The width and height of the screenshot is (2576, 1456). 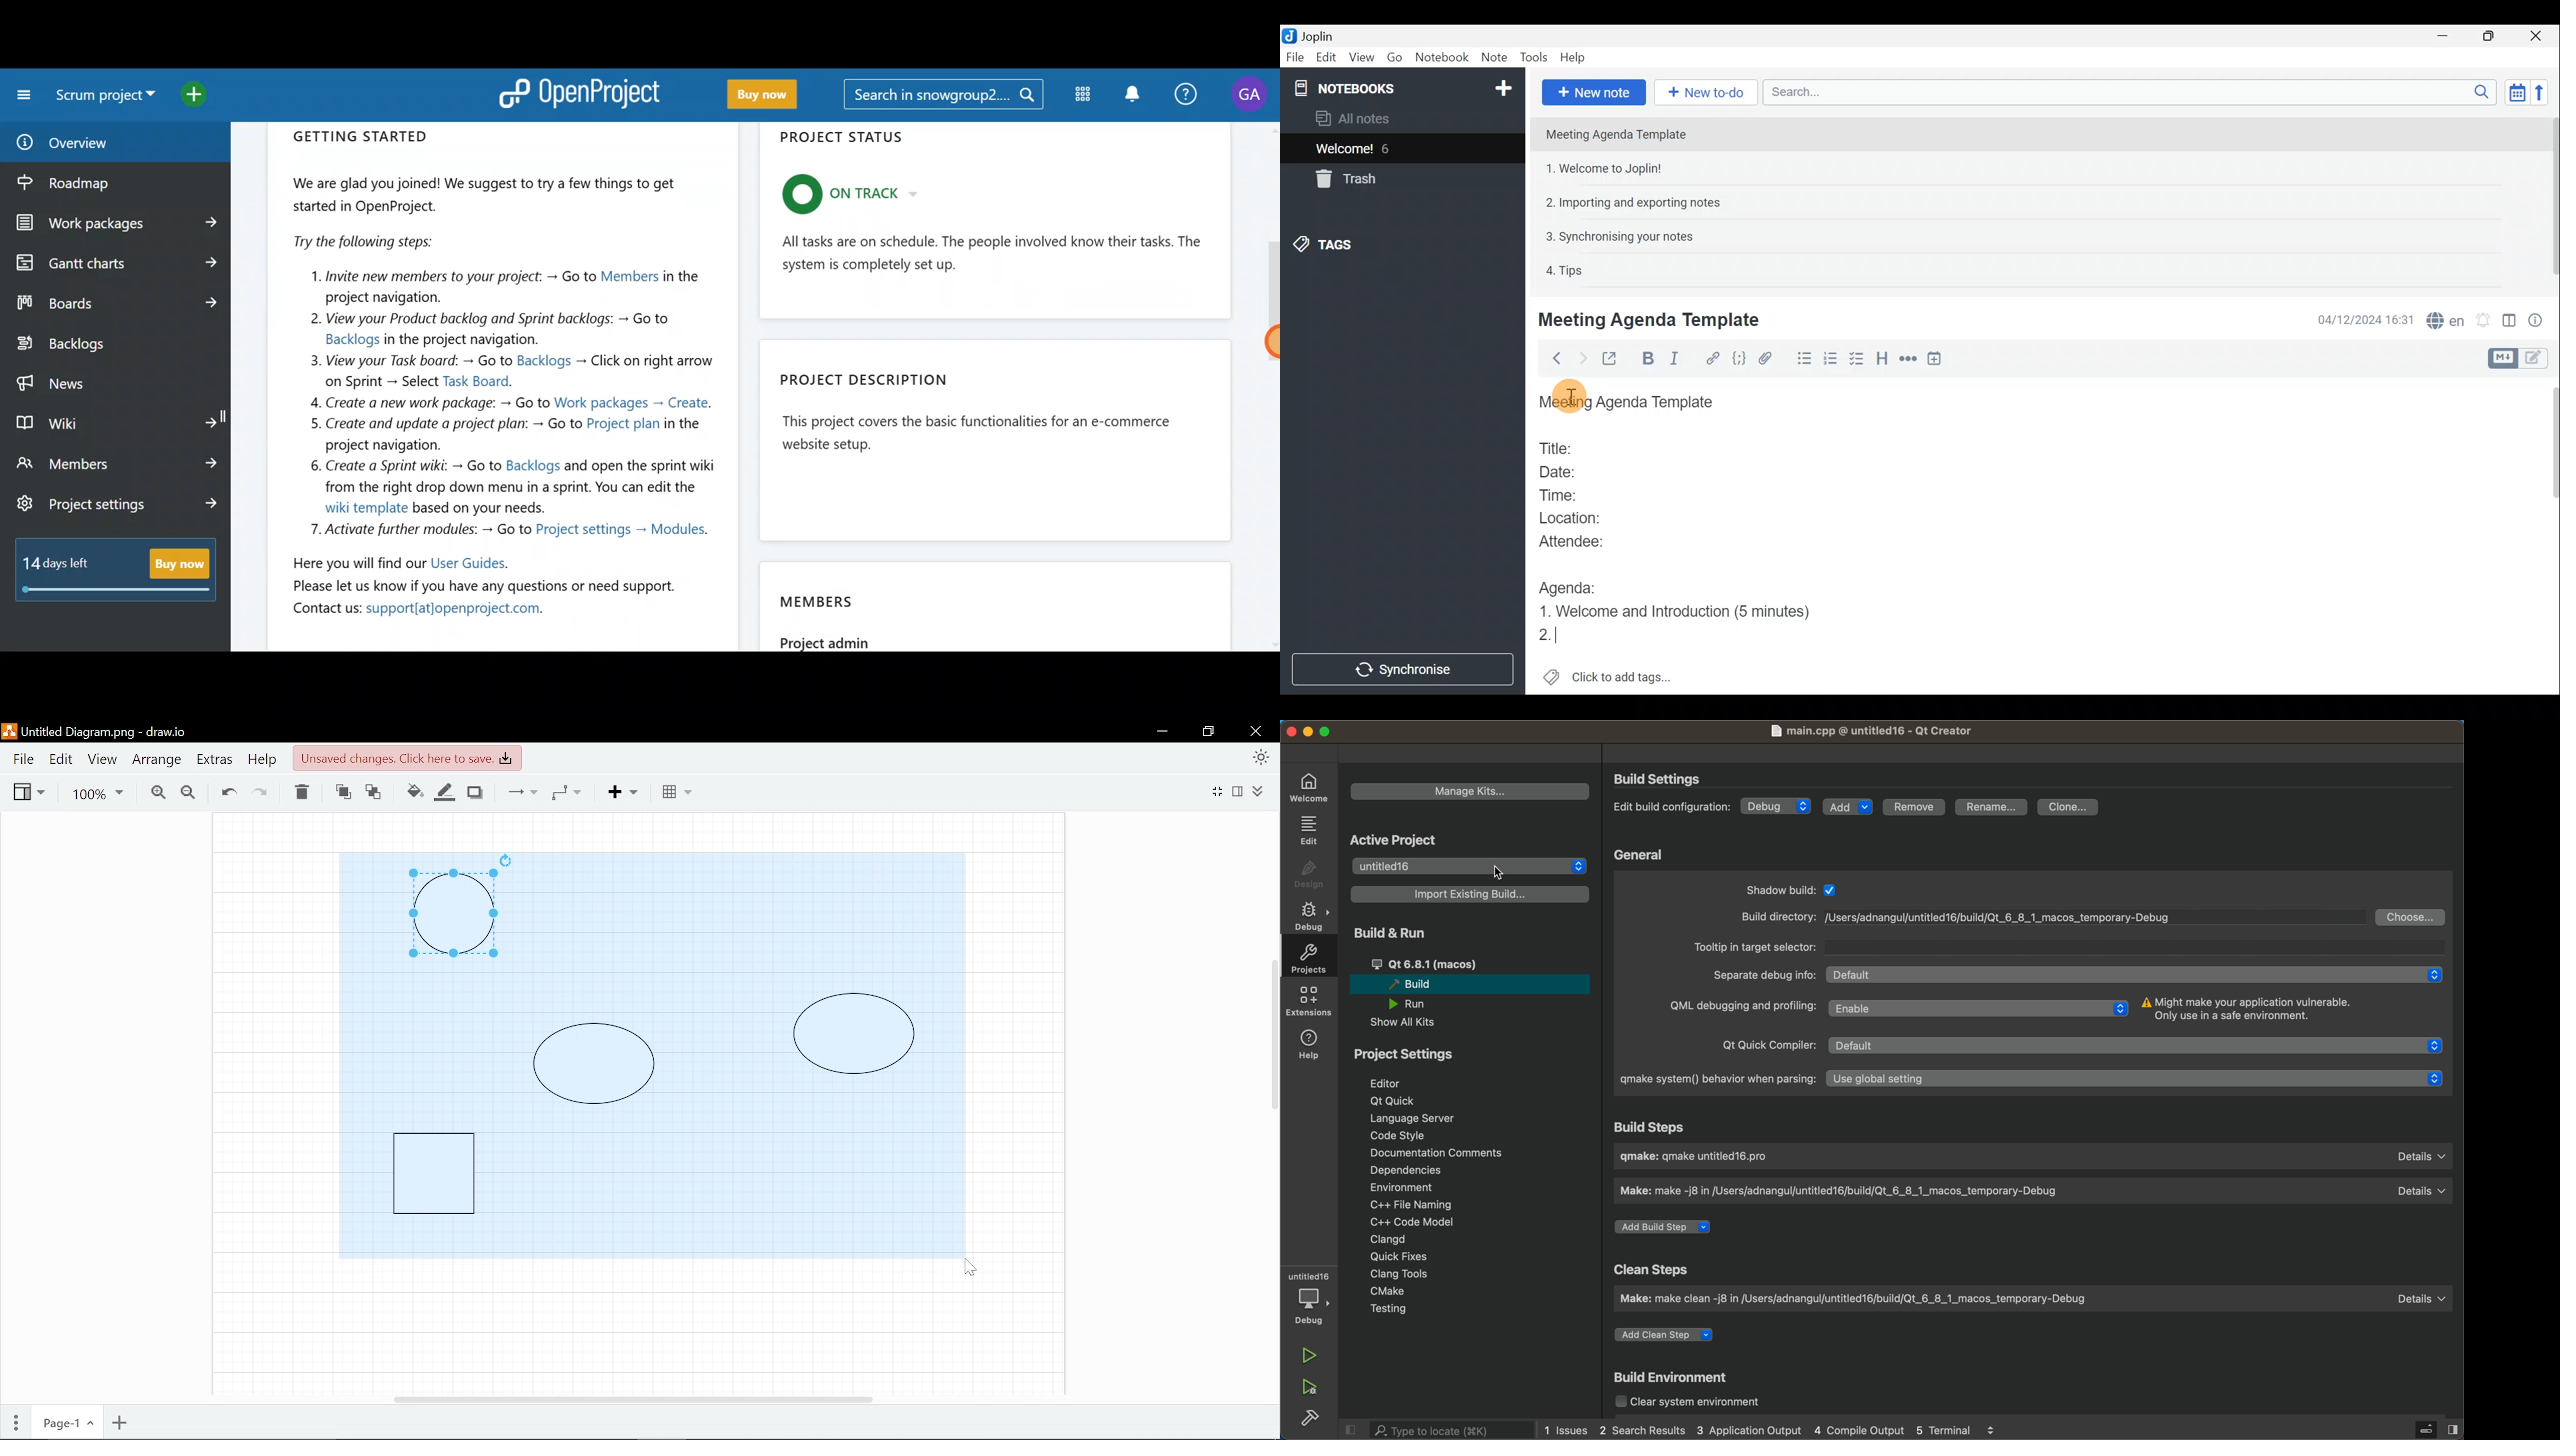 What do you see at coordinates (1080, 97) in the screenshot?
I see `Modules` at bounding box center [1080, 97].